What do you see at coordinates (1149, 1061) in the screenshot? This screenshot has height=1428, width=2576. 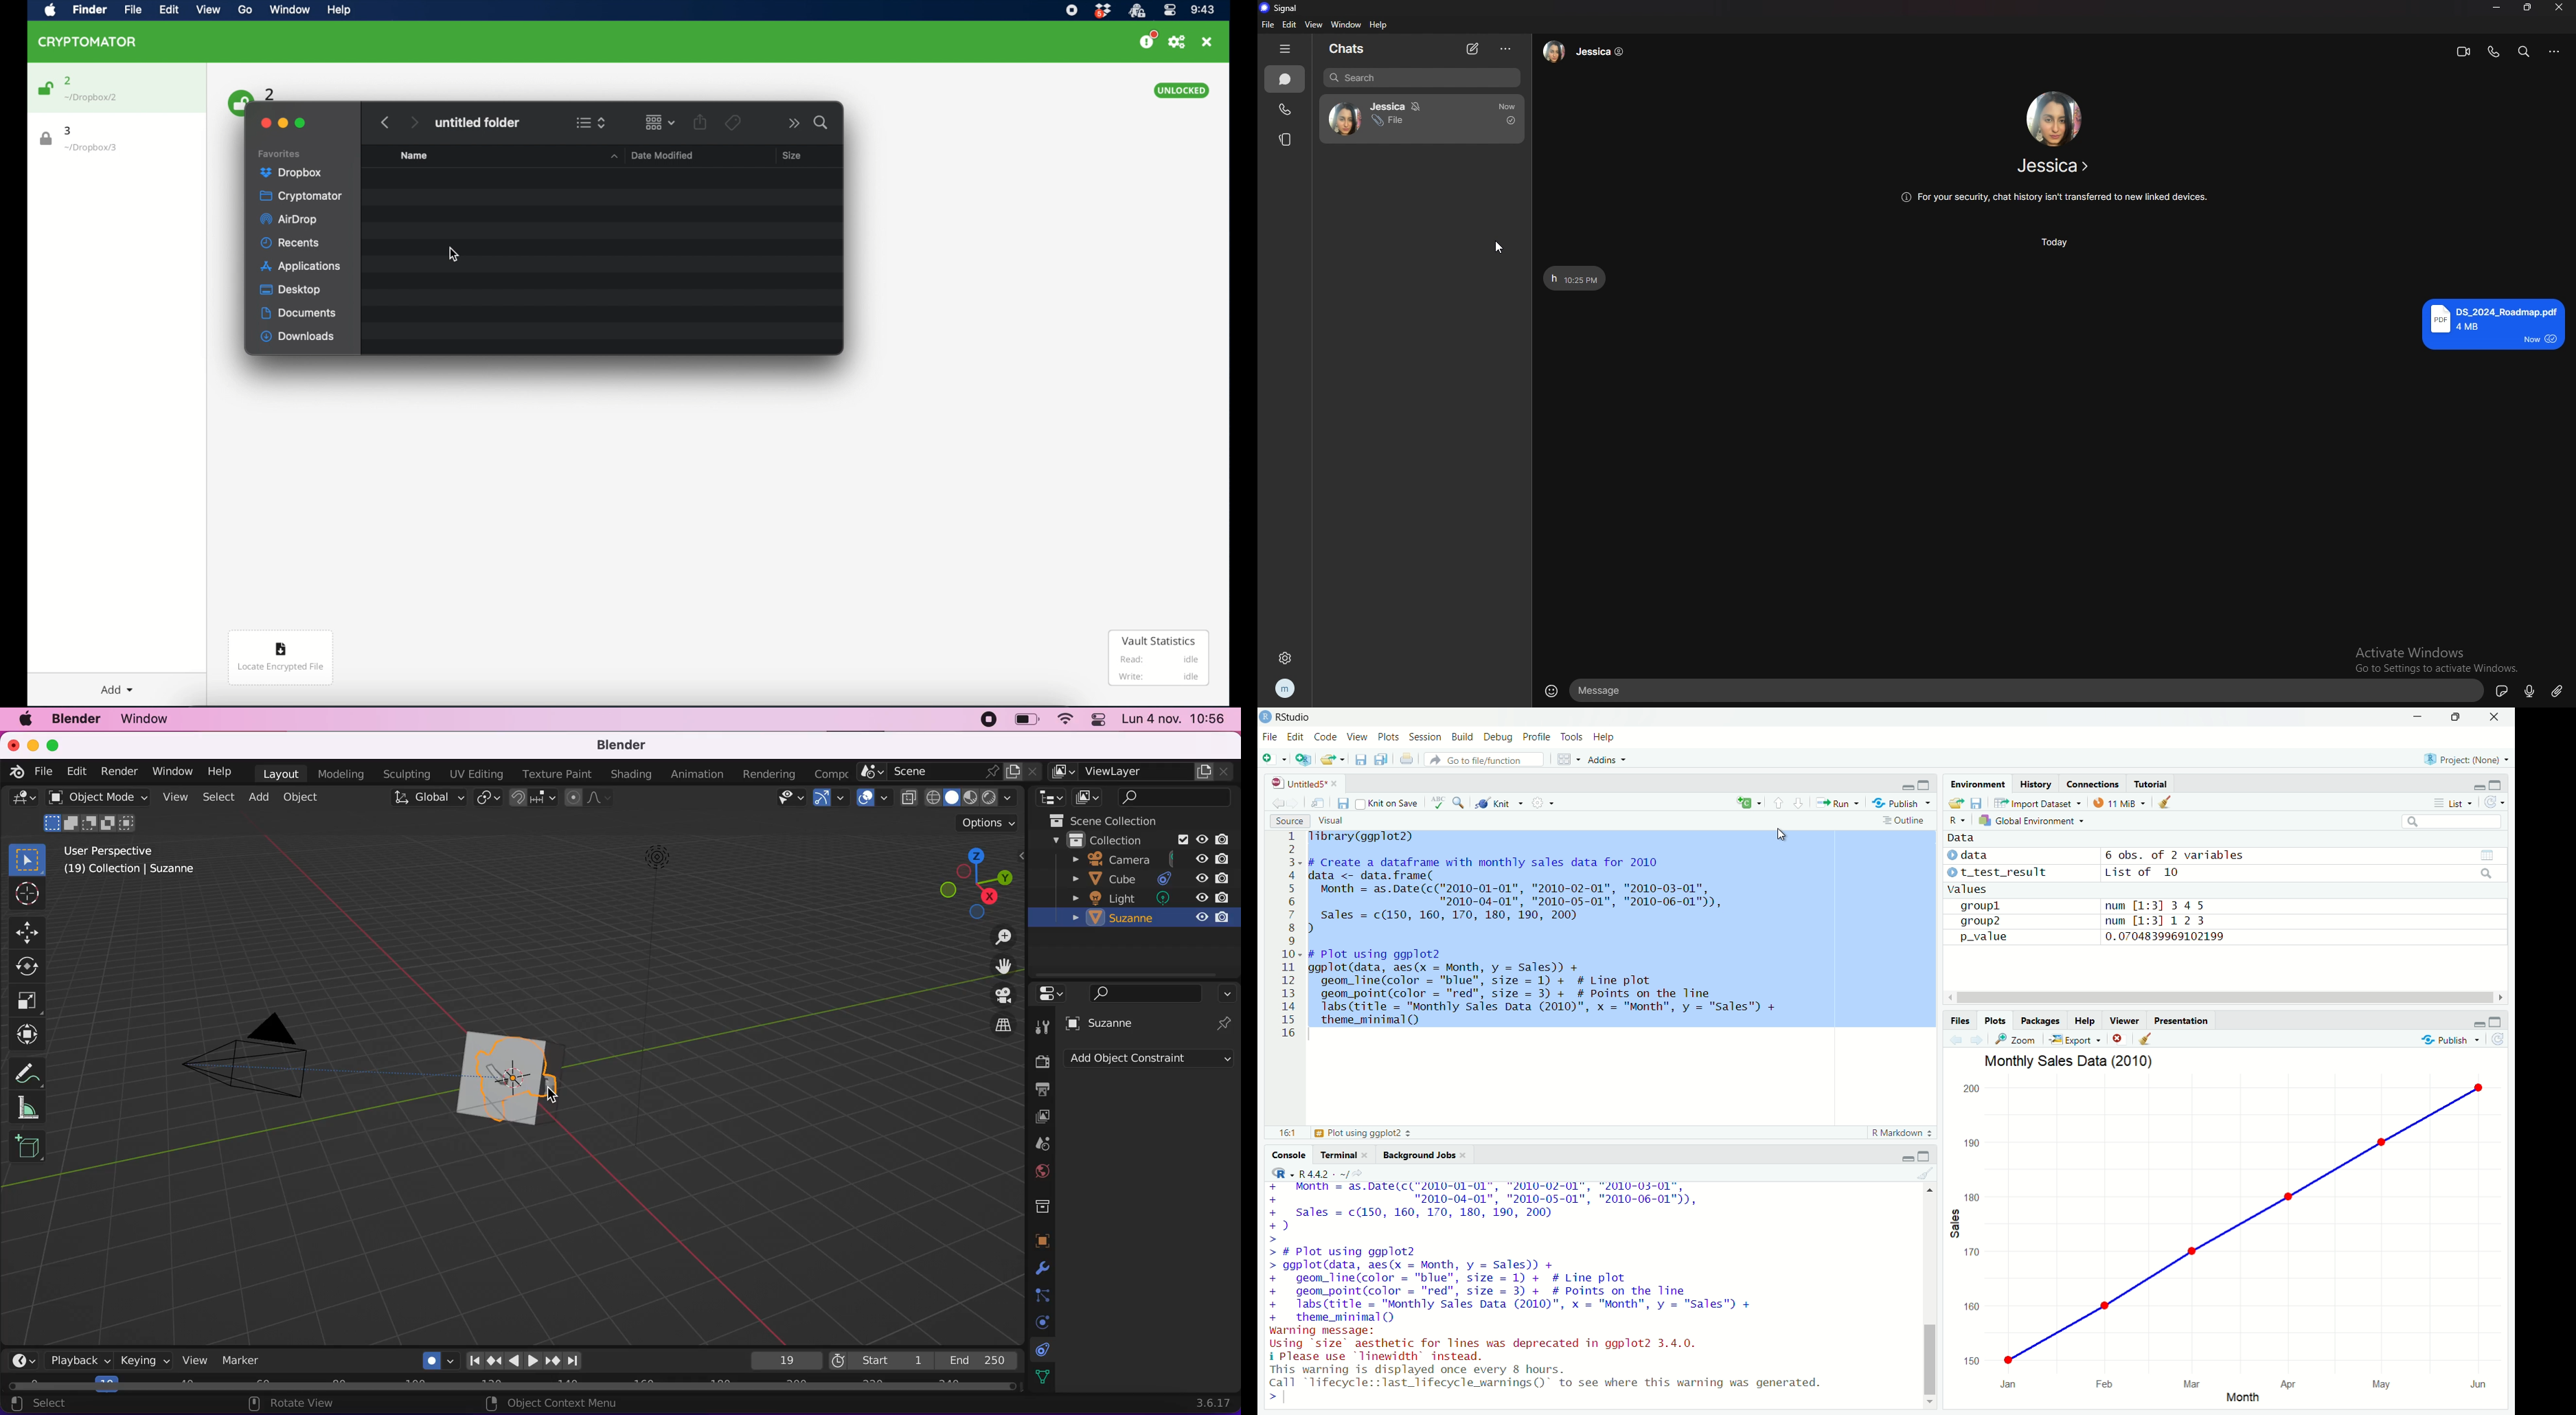 I see `add object constraints` at bounding box center [1149, 1061].